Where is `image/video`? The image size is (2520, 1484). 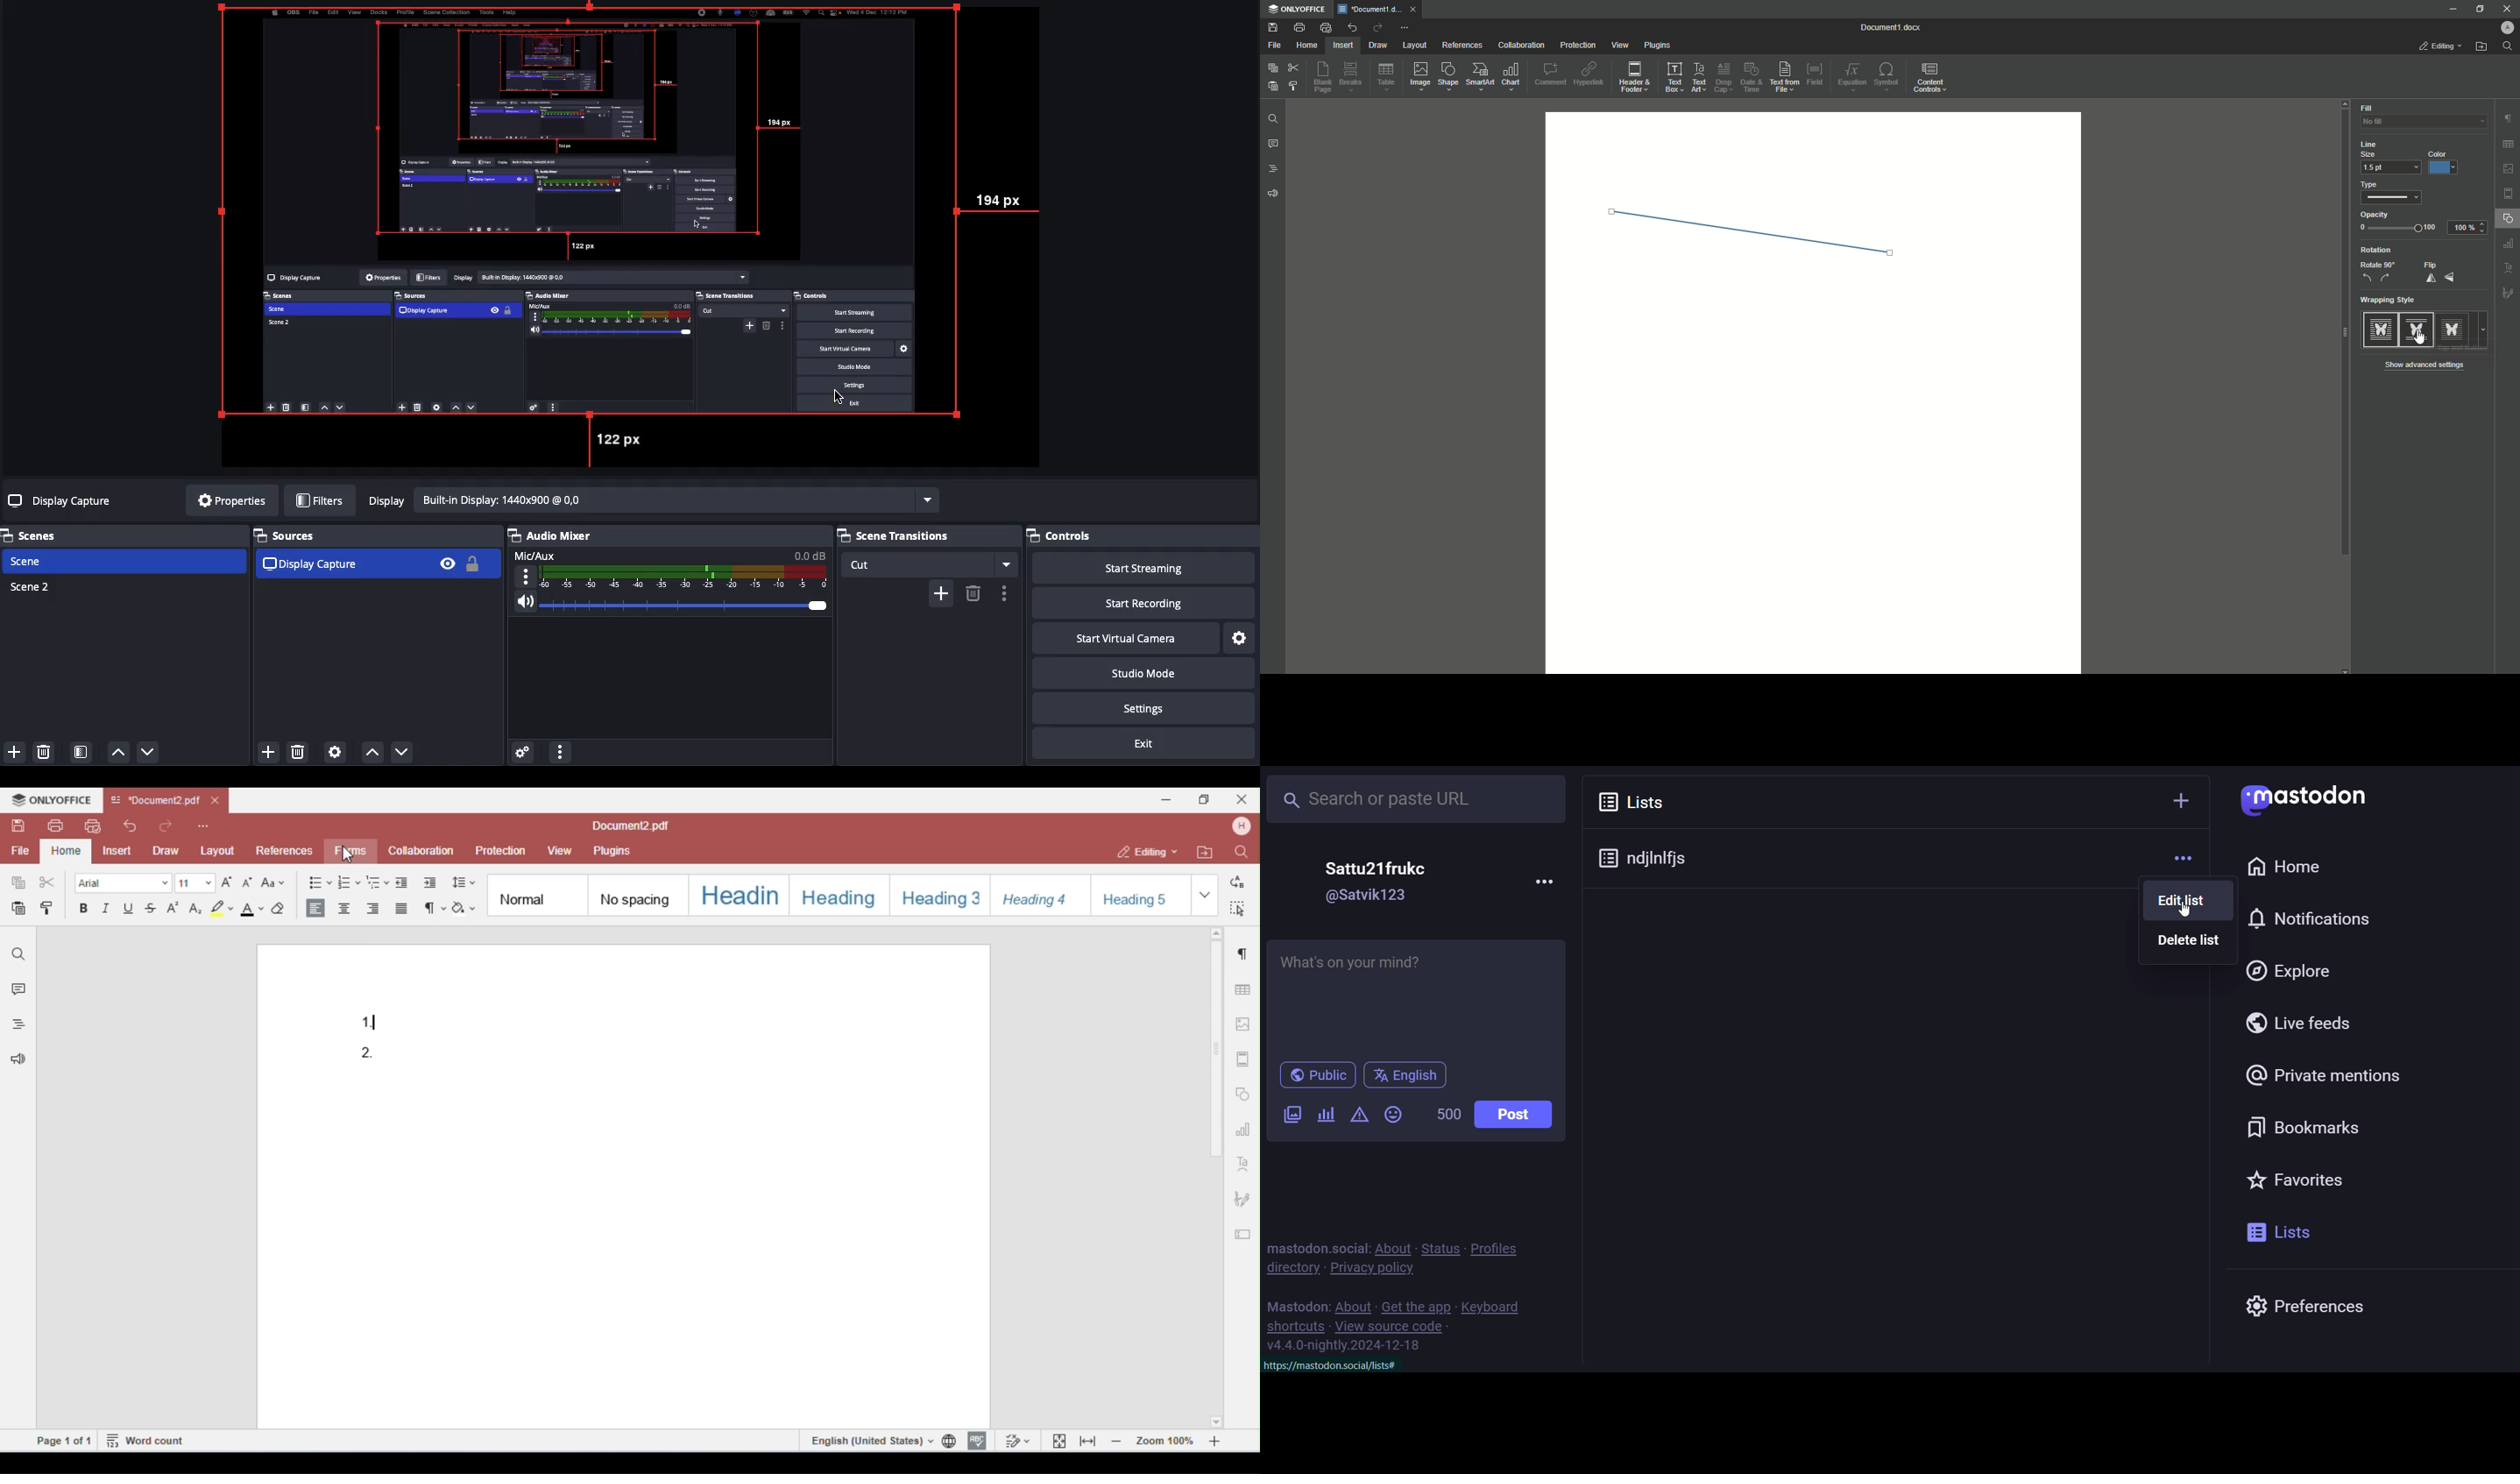
image/video is located at coordinates (1287, 1115).